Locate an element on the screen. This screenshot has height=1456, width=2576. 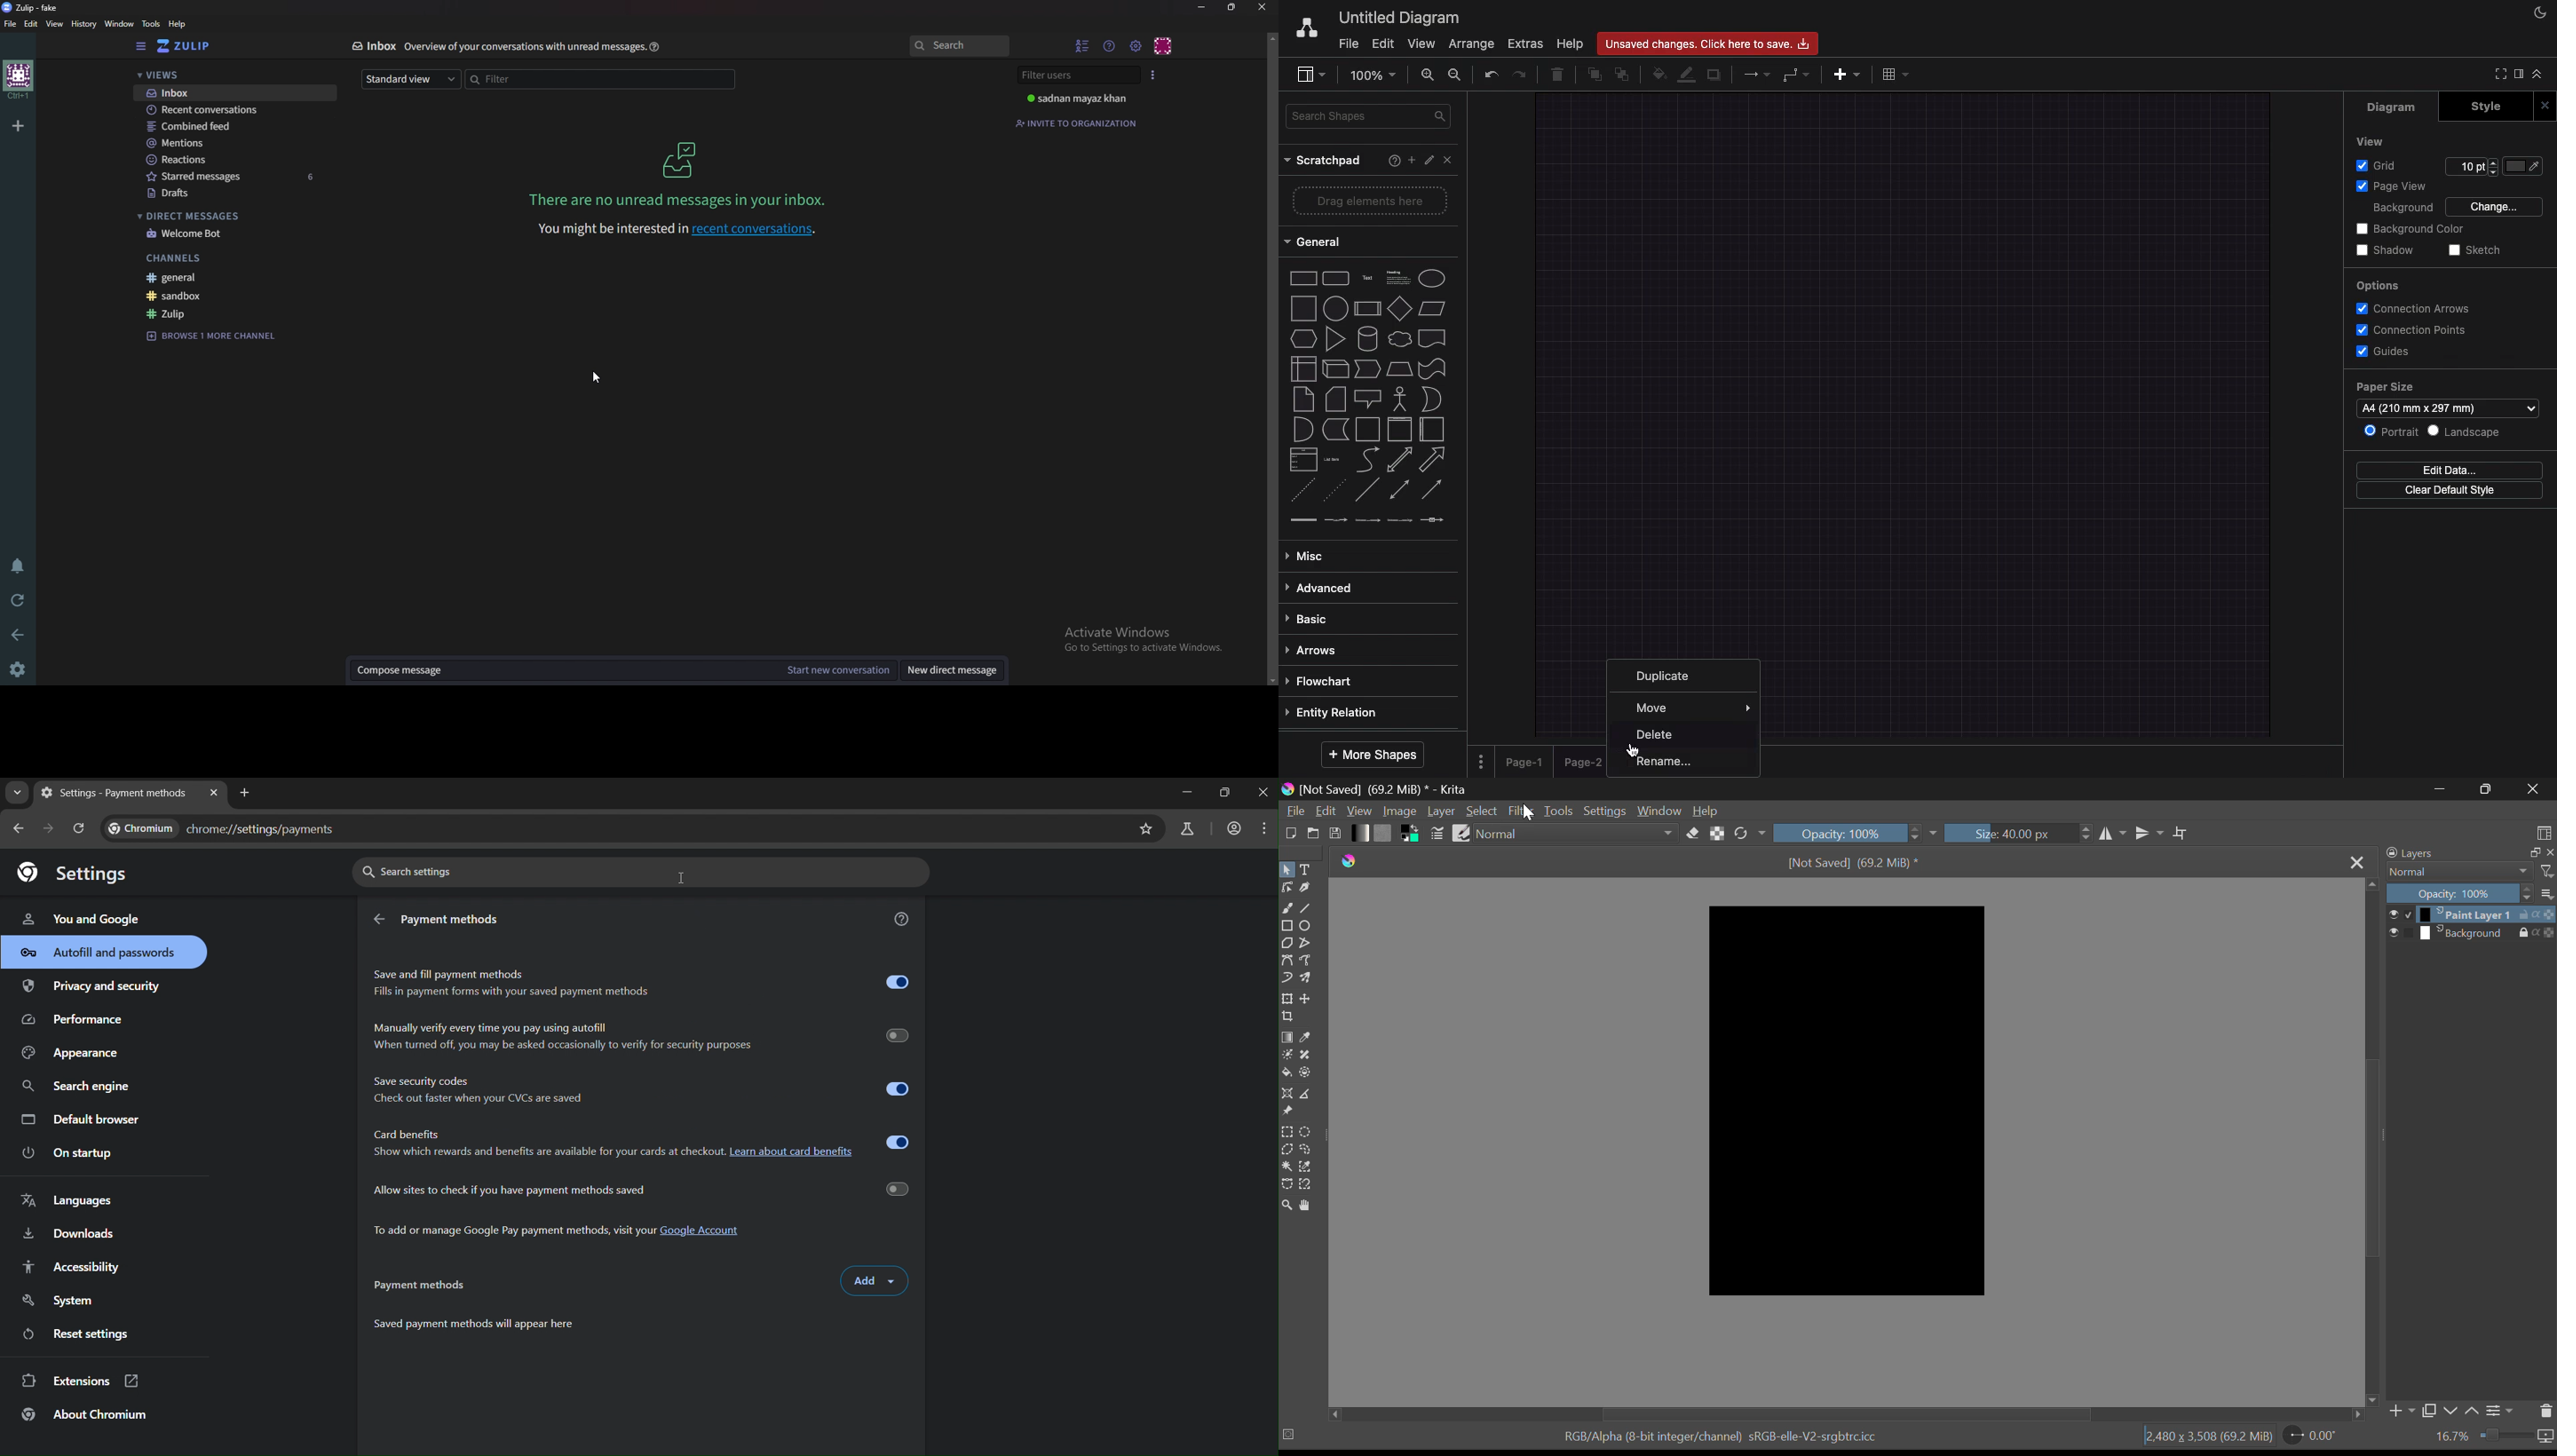
Saved payment methods will appear here is located at coordinates (481, 1325).